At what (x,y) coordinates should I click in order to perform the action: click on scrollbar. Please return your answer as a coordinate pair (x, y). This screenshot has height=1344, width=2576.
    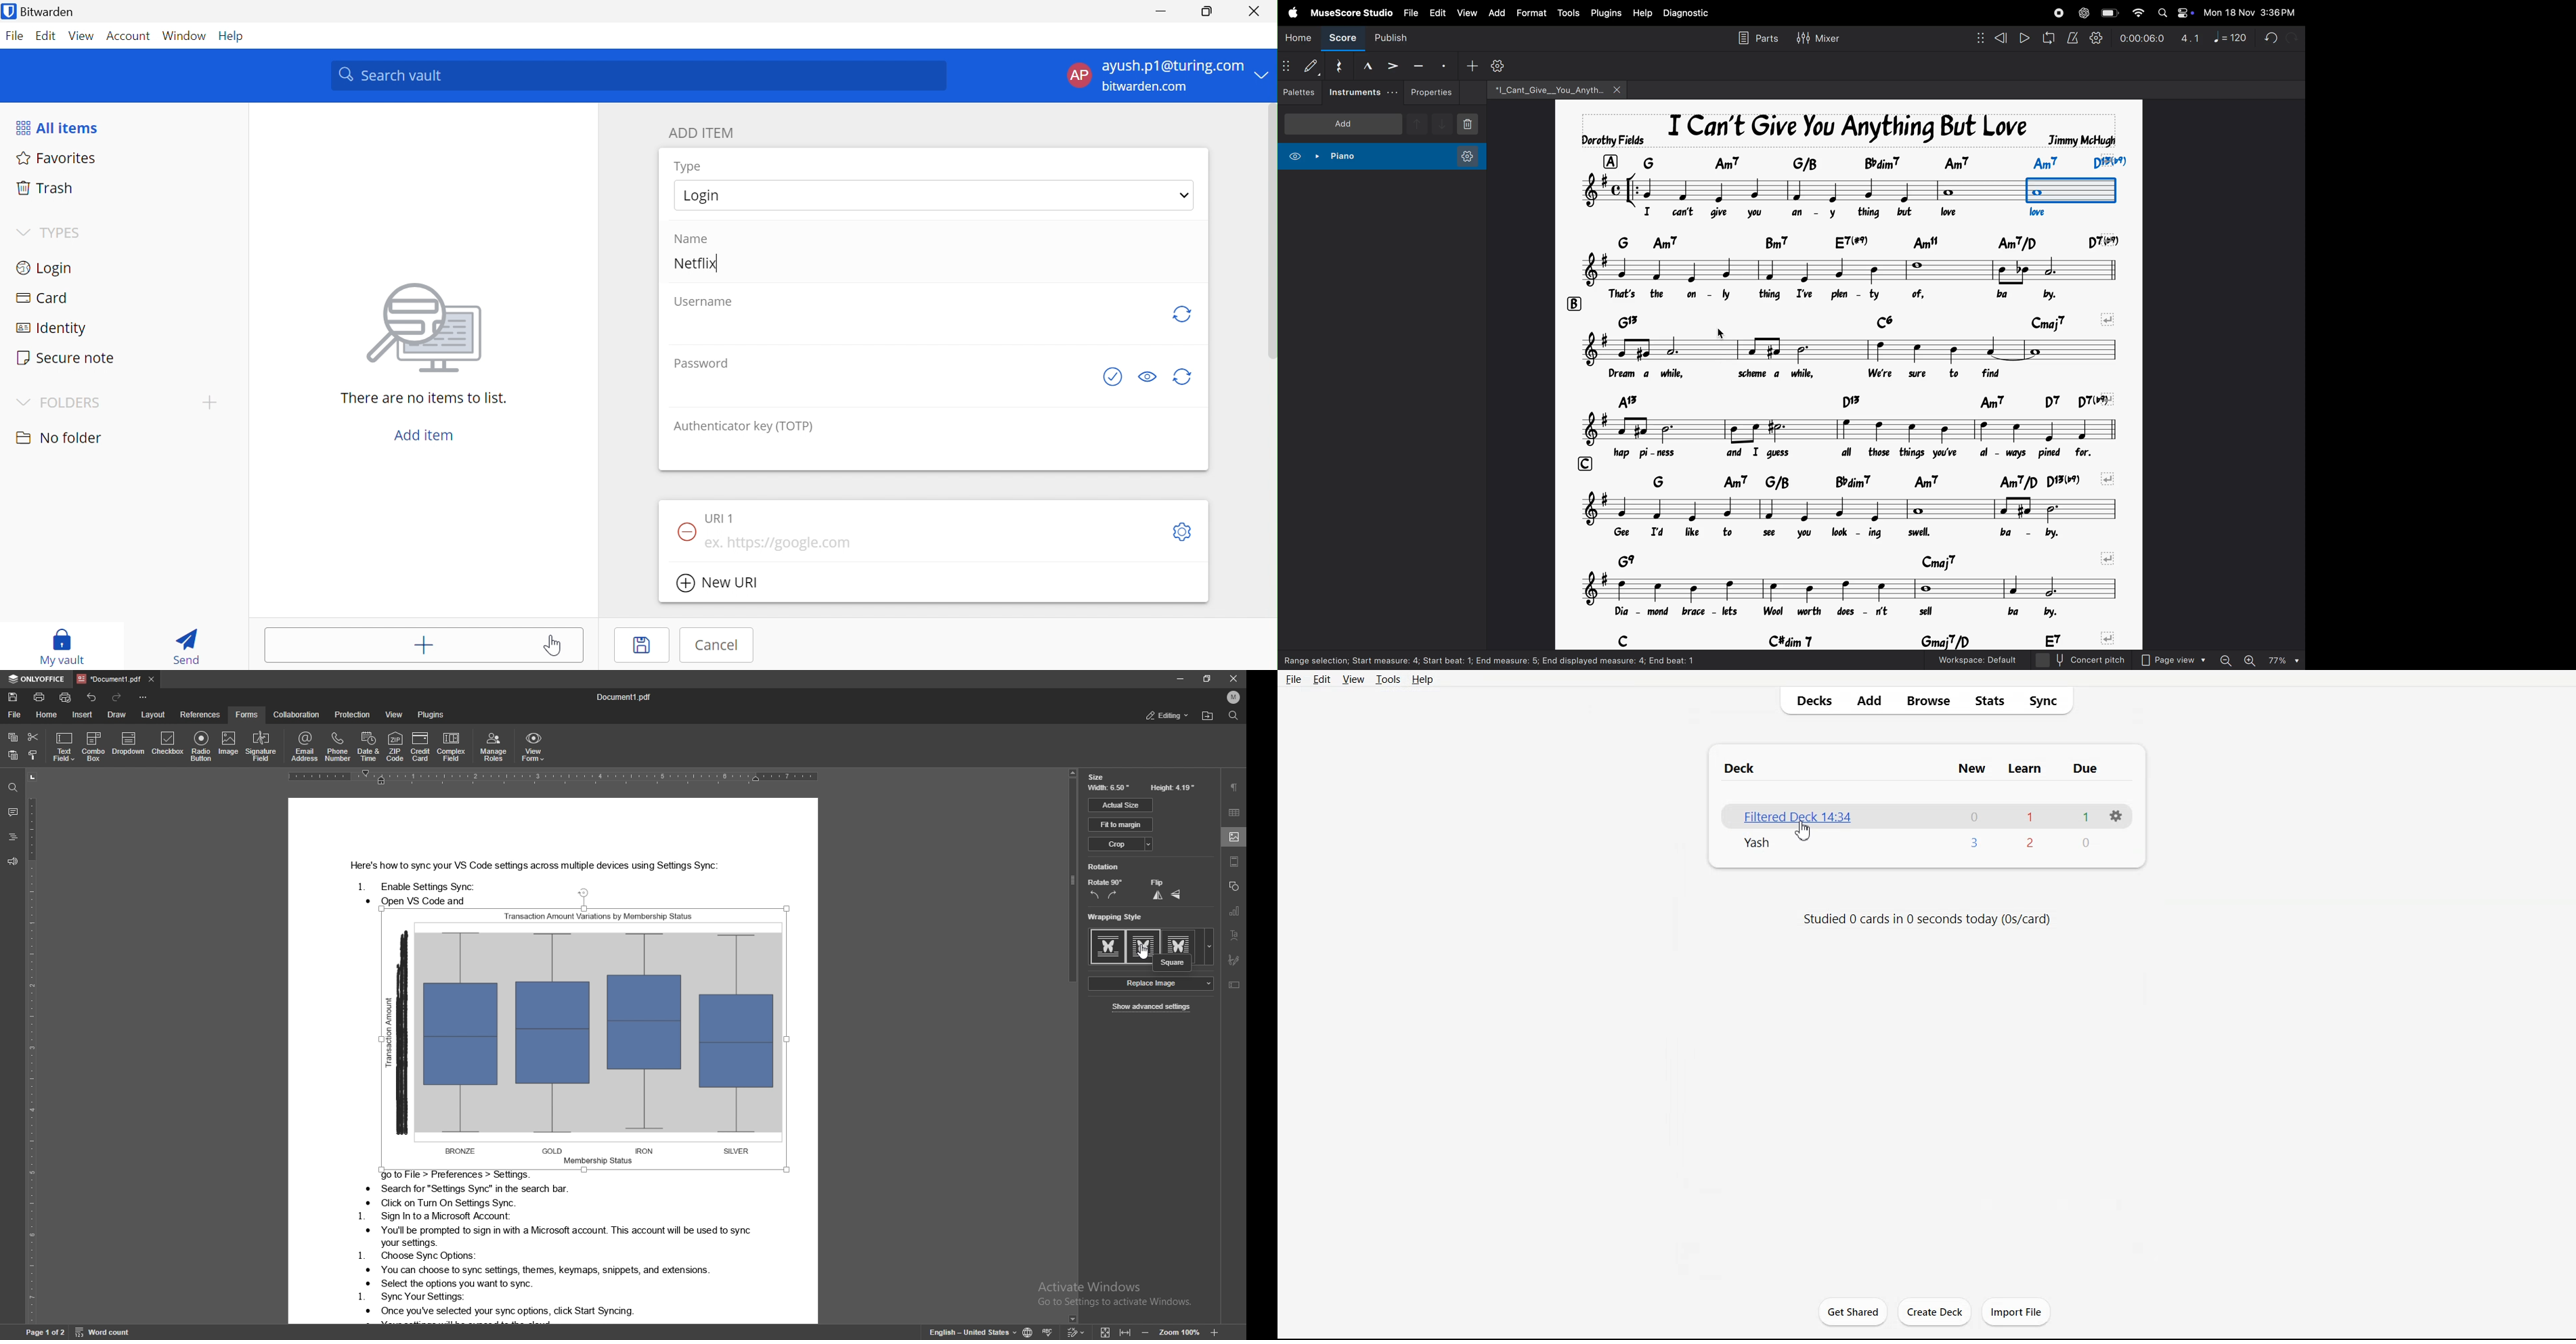
    Looking at the image, I should click on (1273, 230).